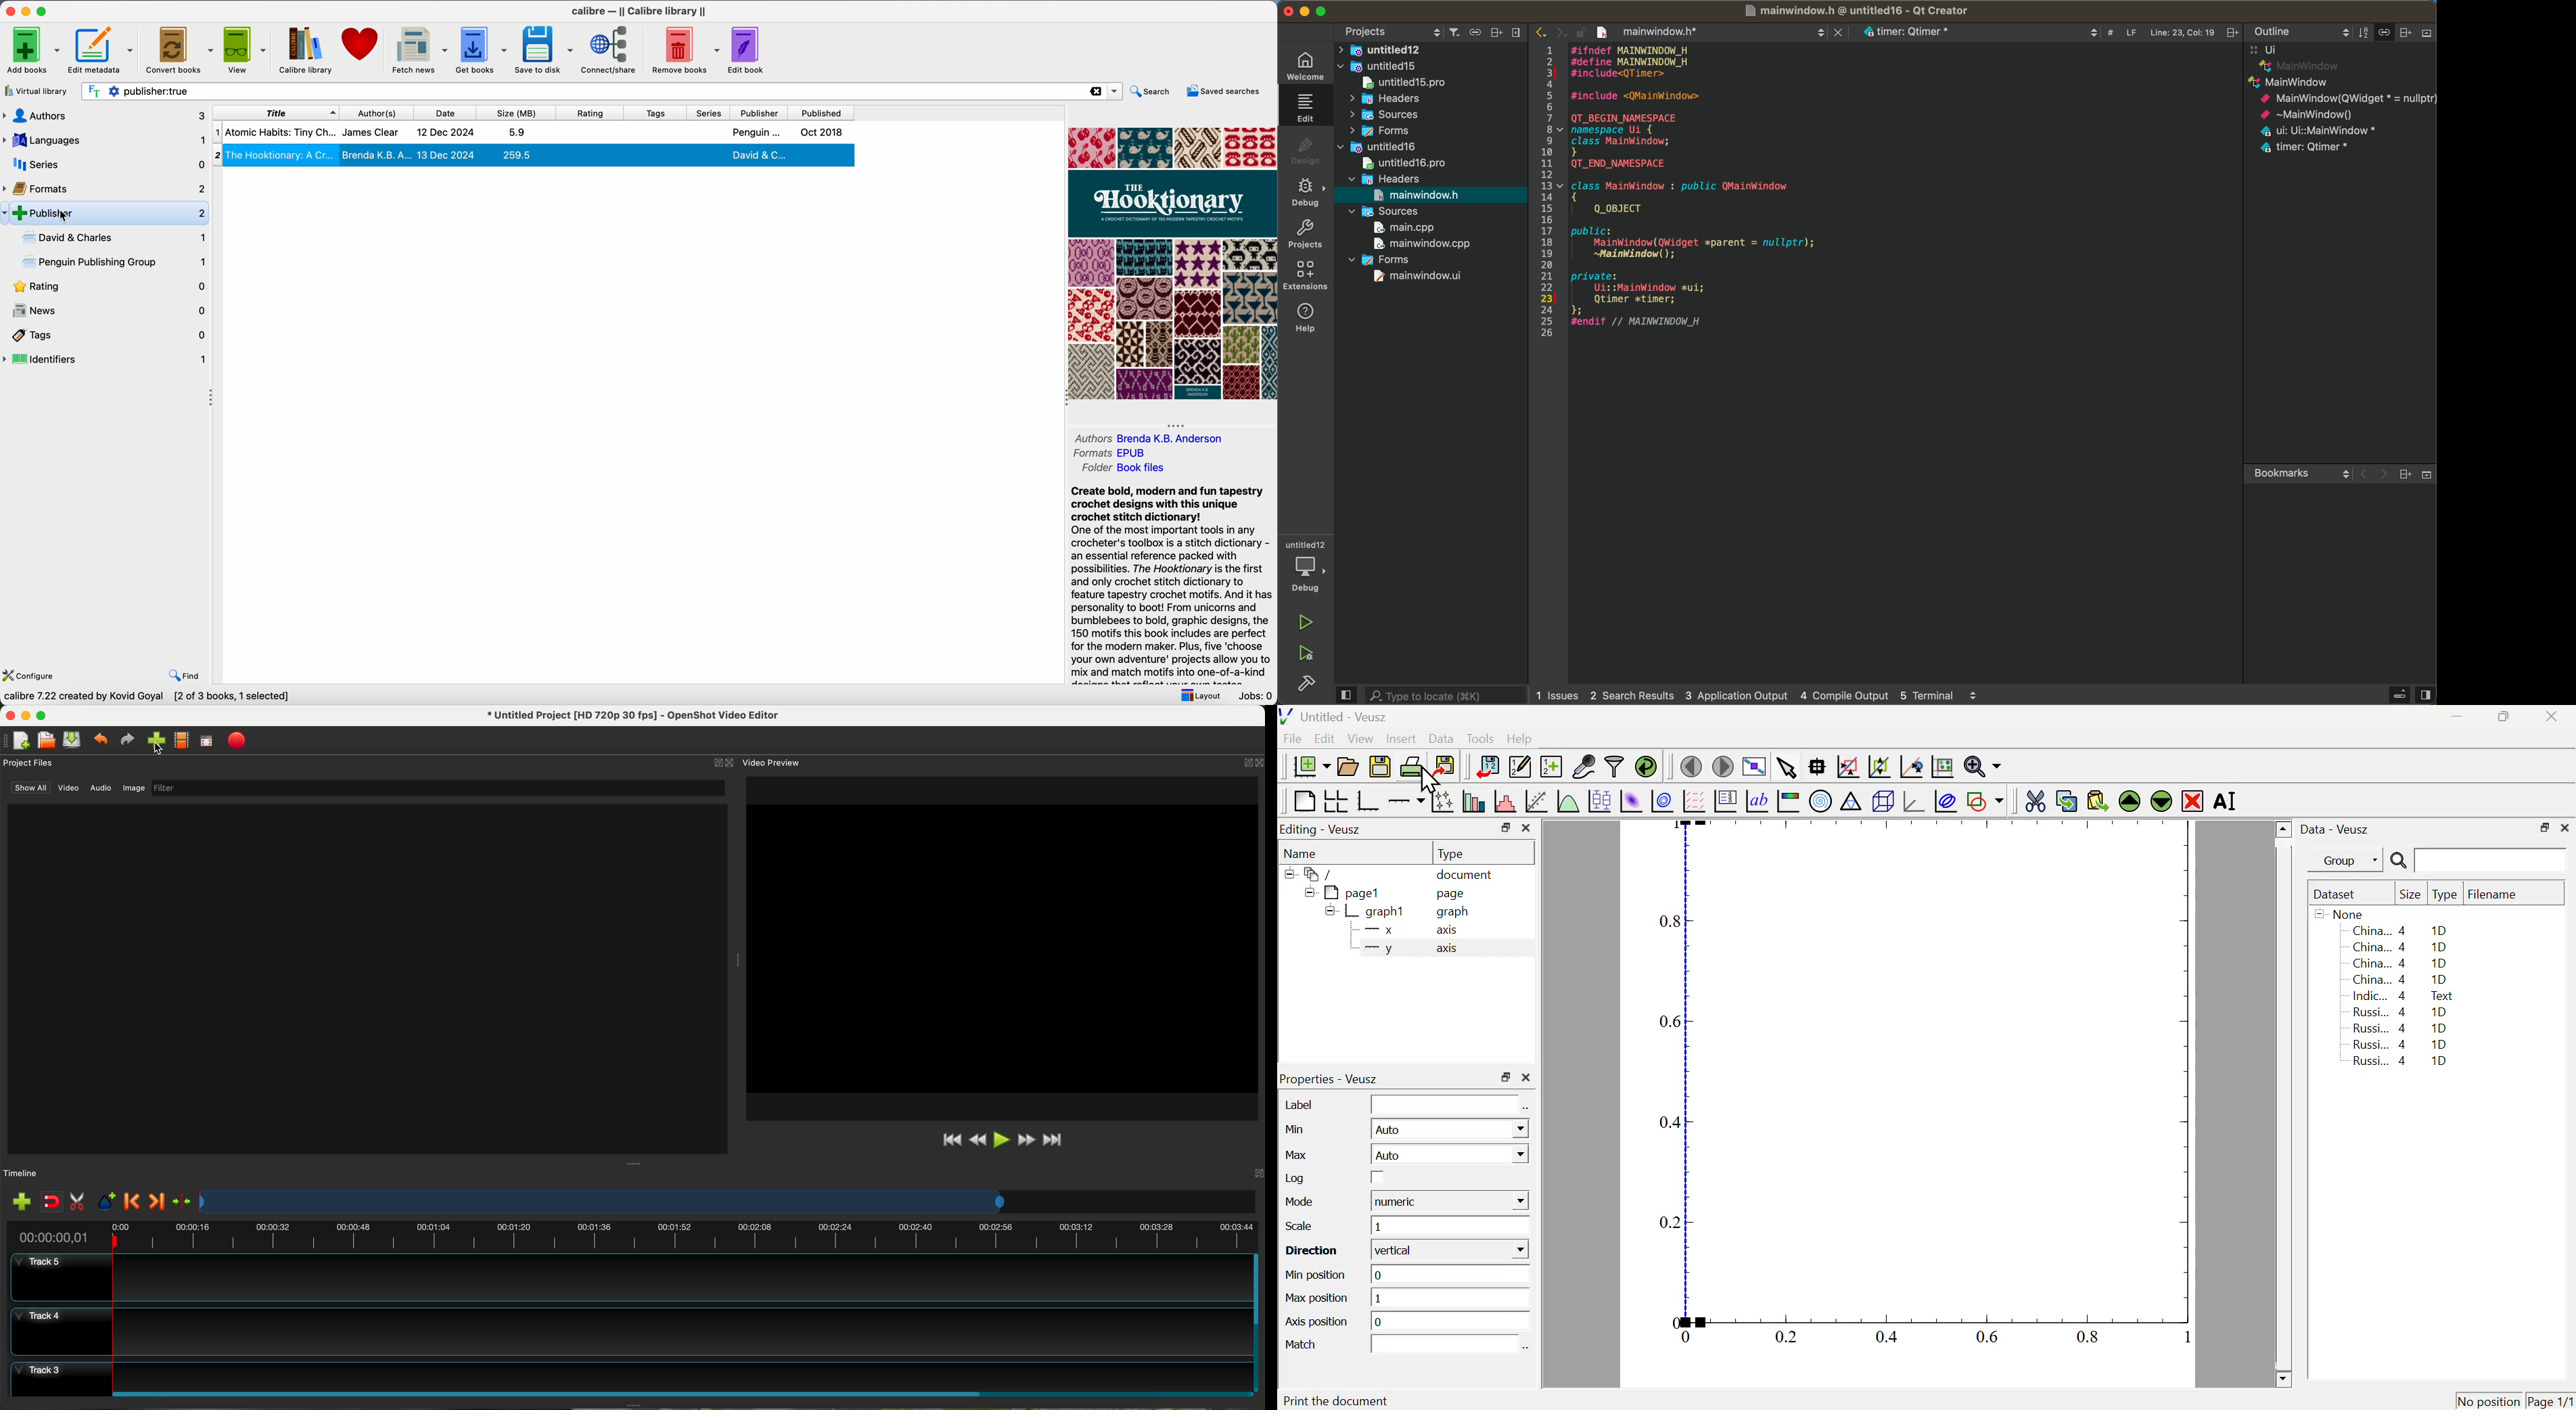 This screenshot has width=2576, height=1428. I want to click on David & Charles, so click(112, 238).